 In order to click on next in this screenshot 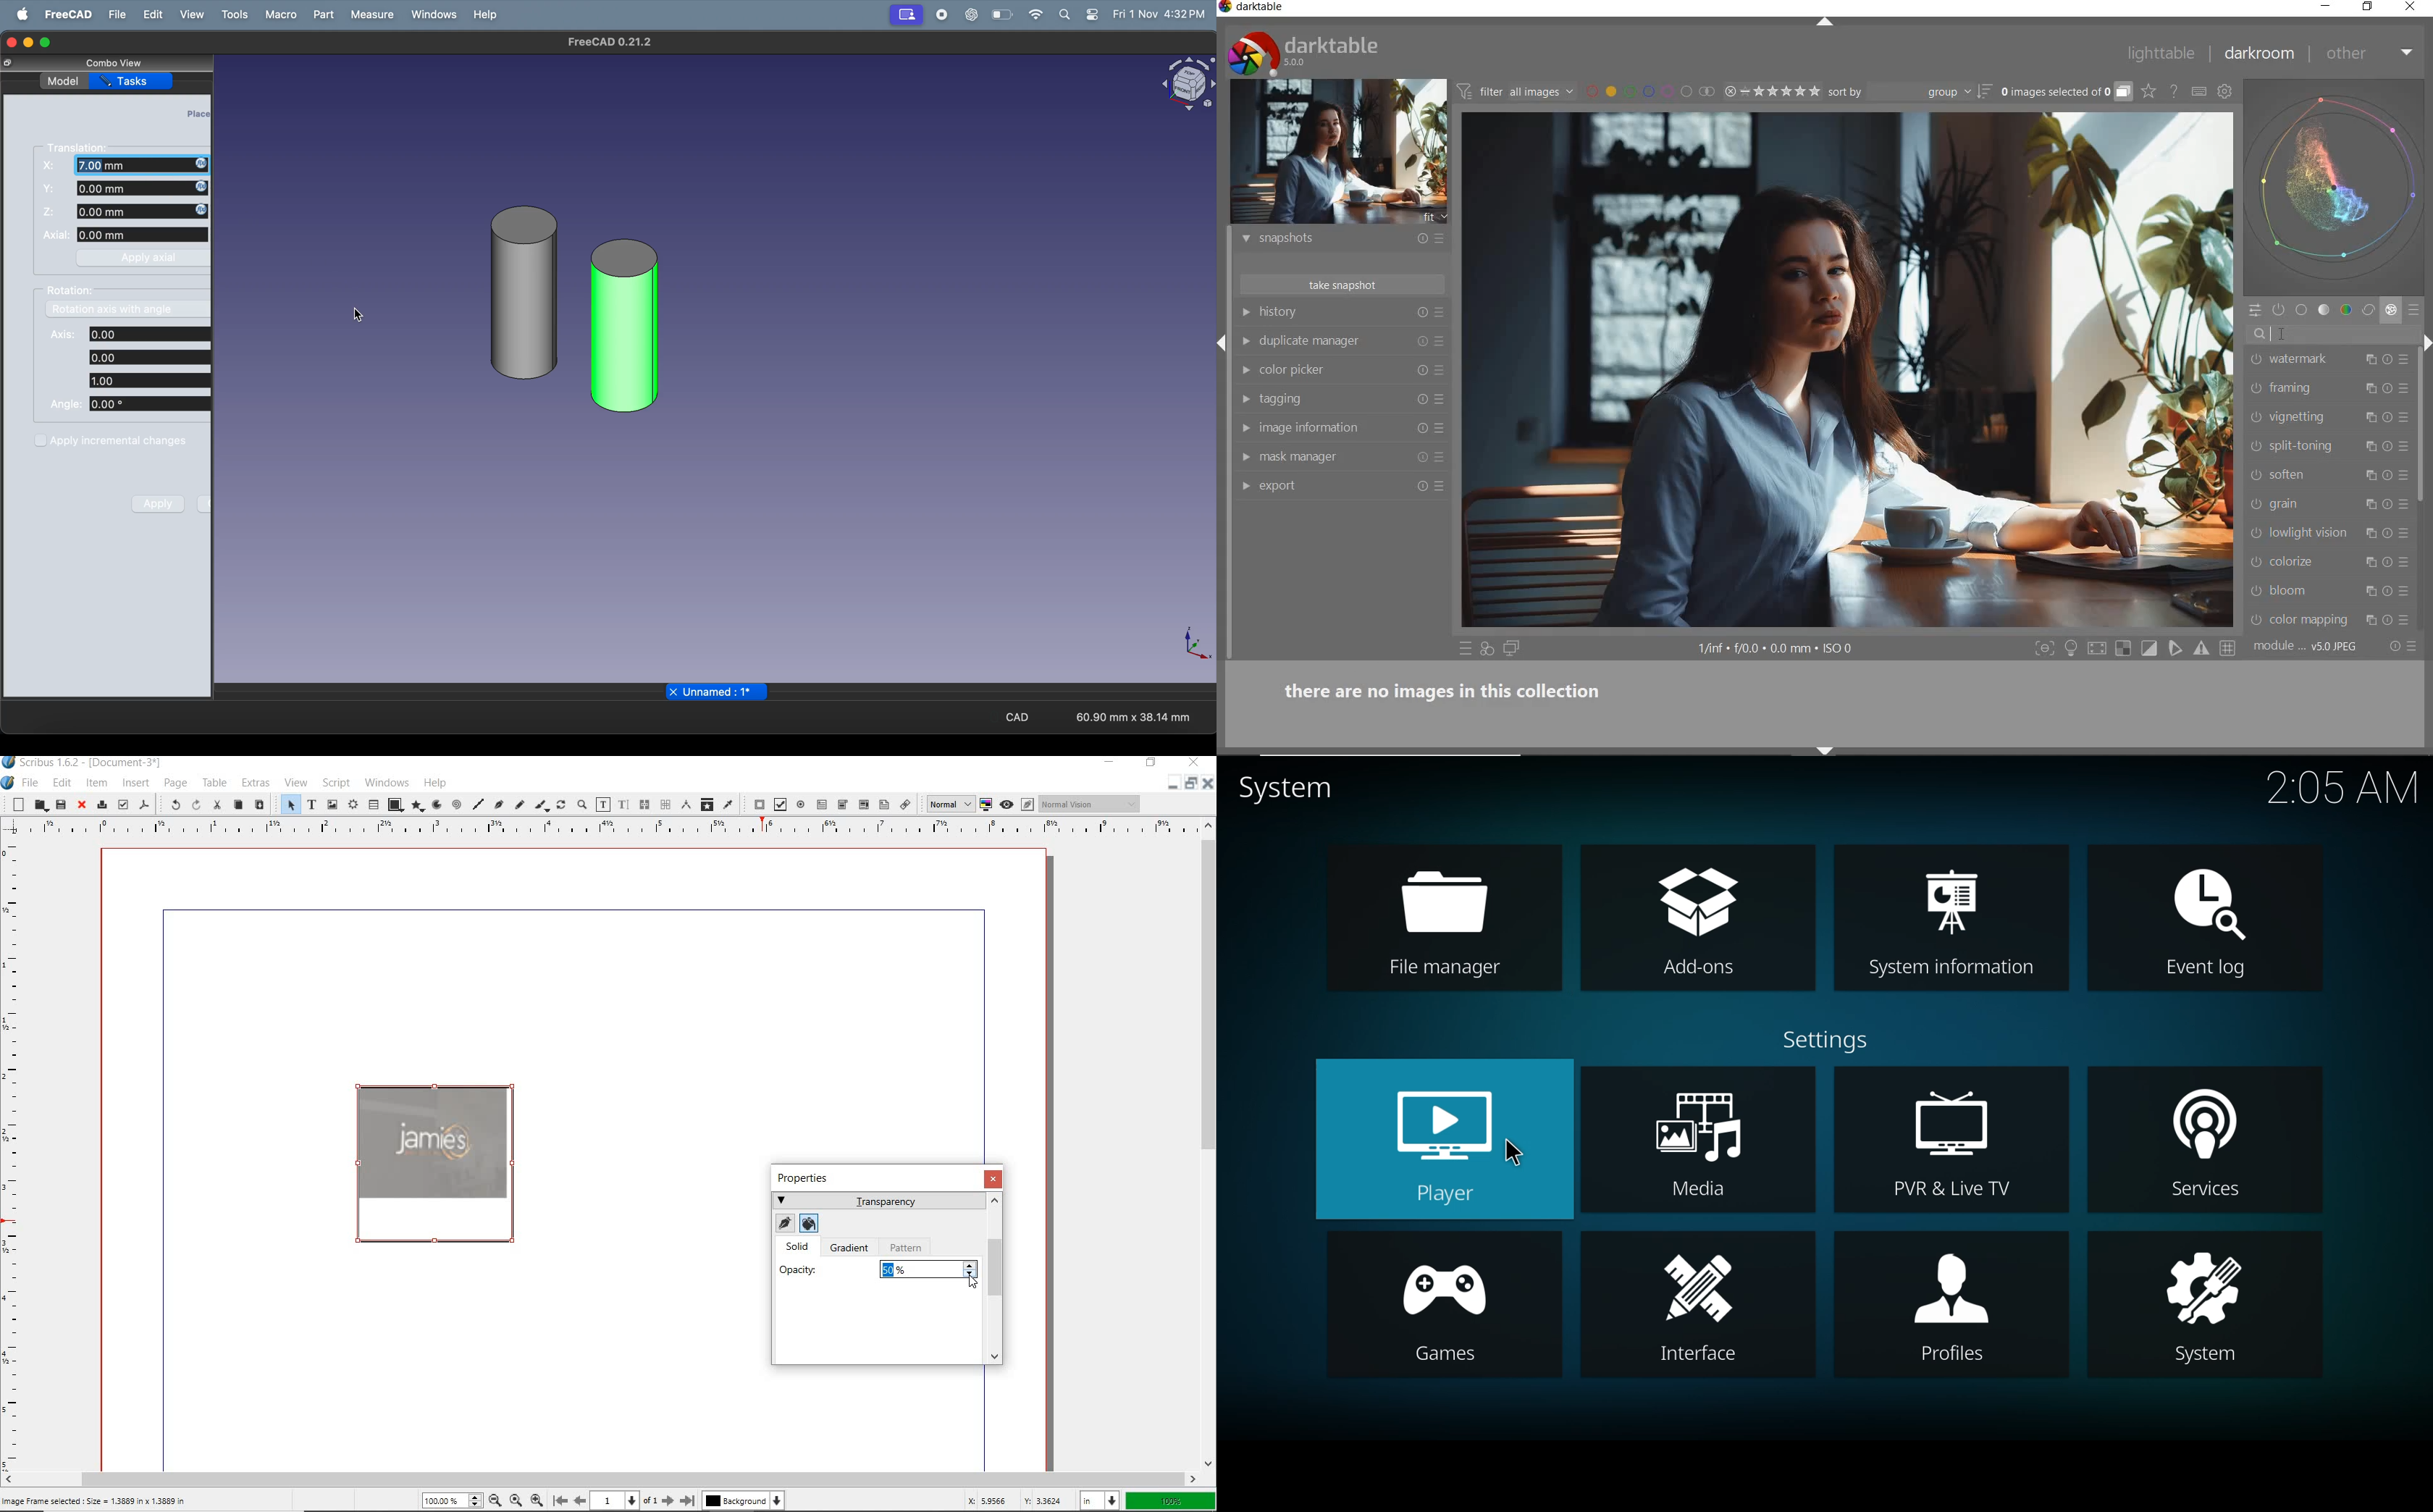, I will do `click(667, 1501)`.